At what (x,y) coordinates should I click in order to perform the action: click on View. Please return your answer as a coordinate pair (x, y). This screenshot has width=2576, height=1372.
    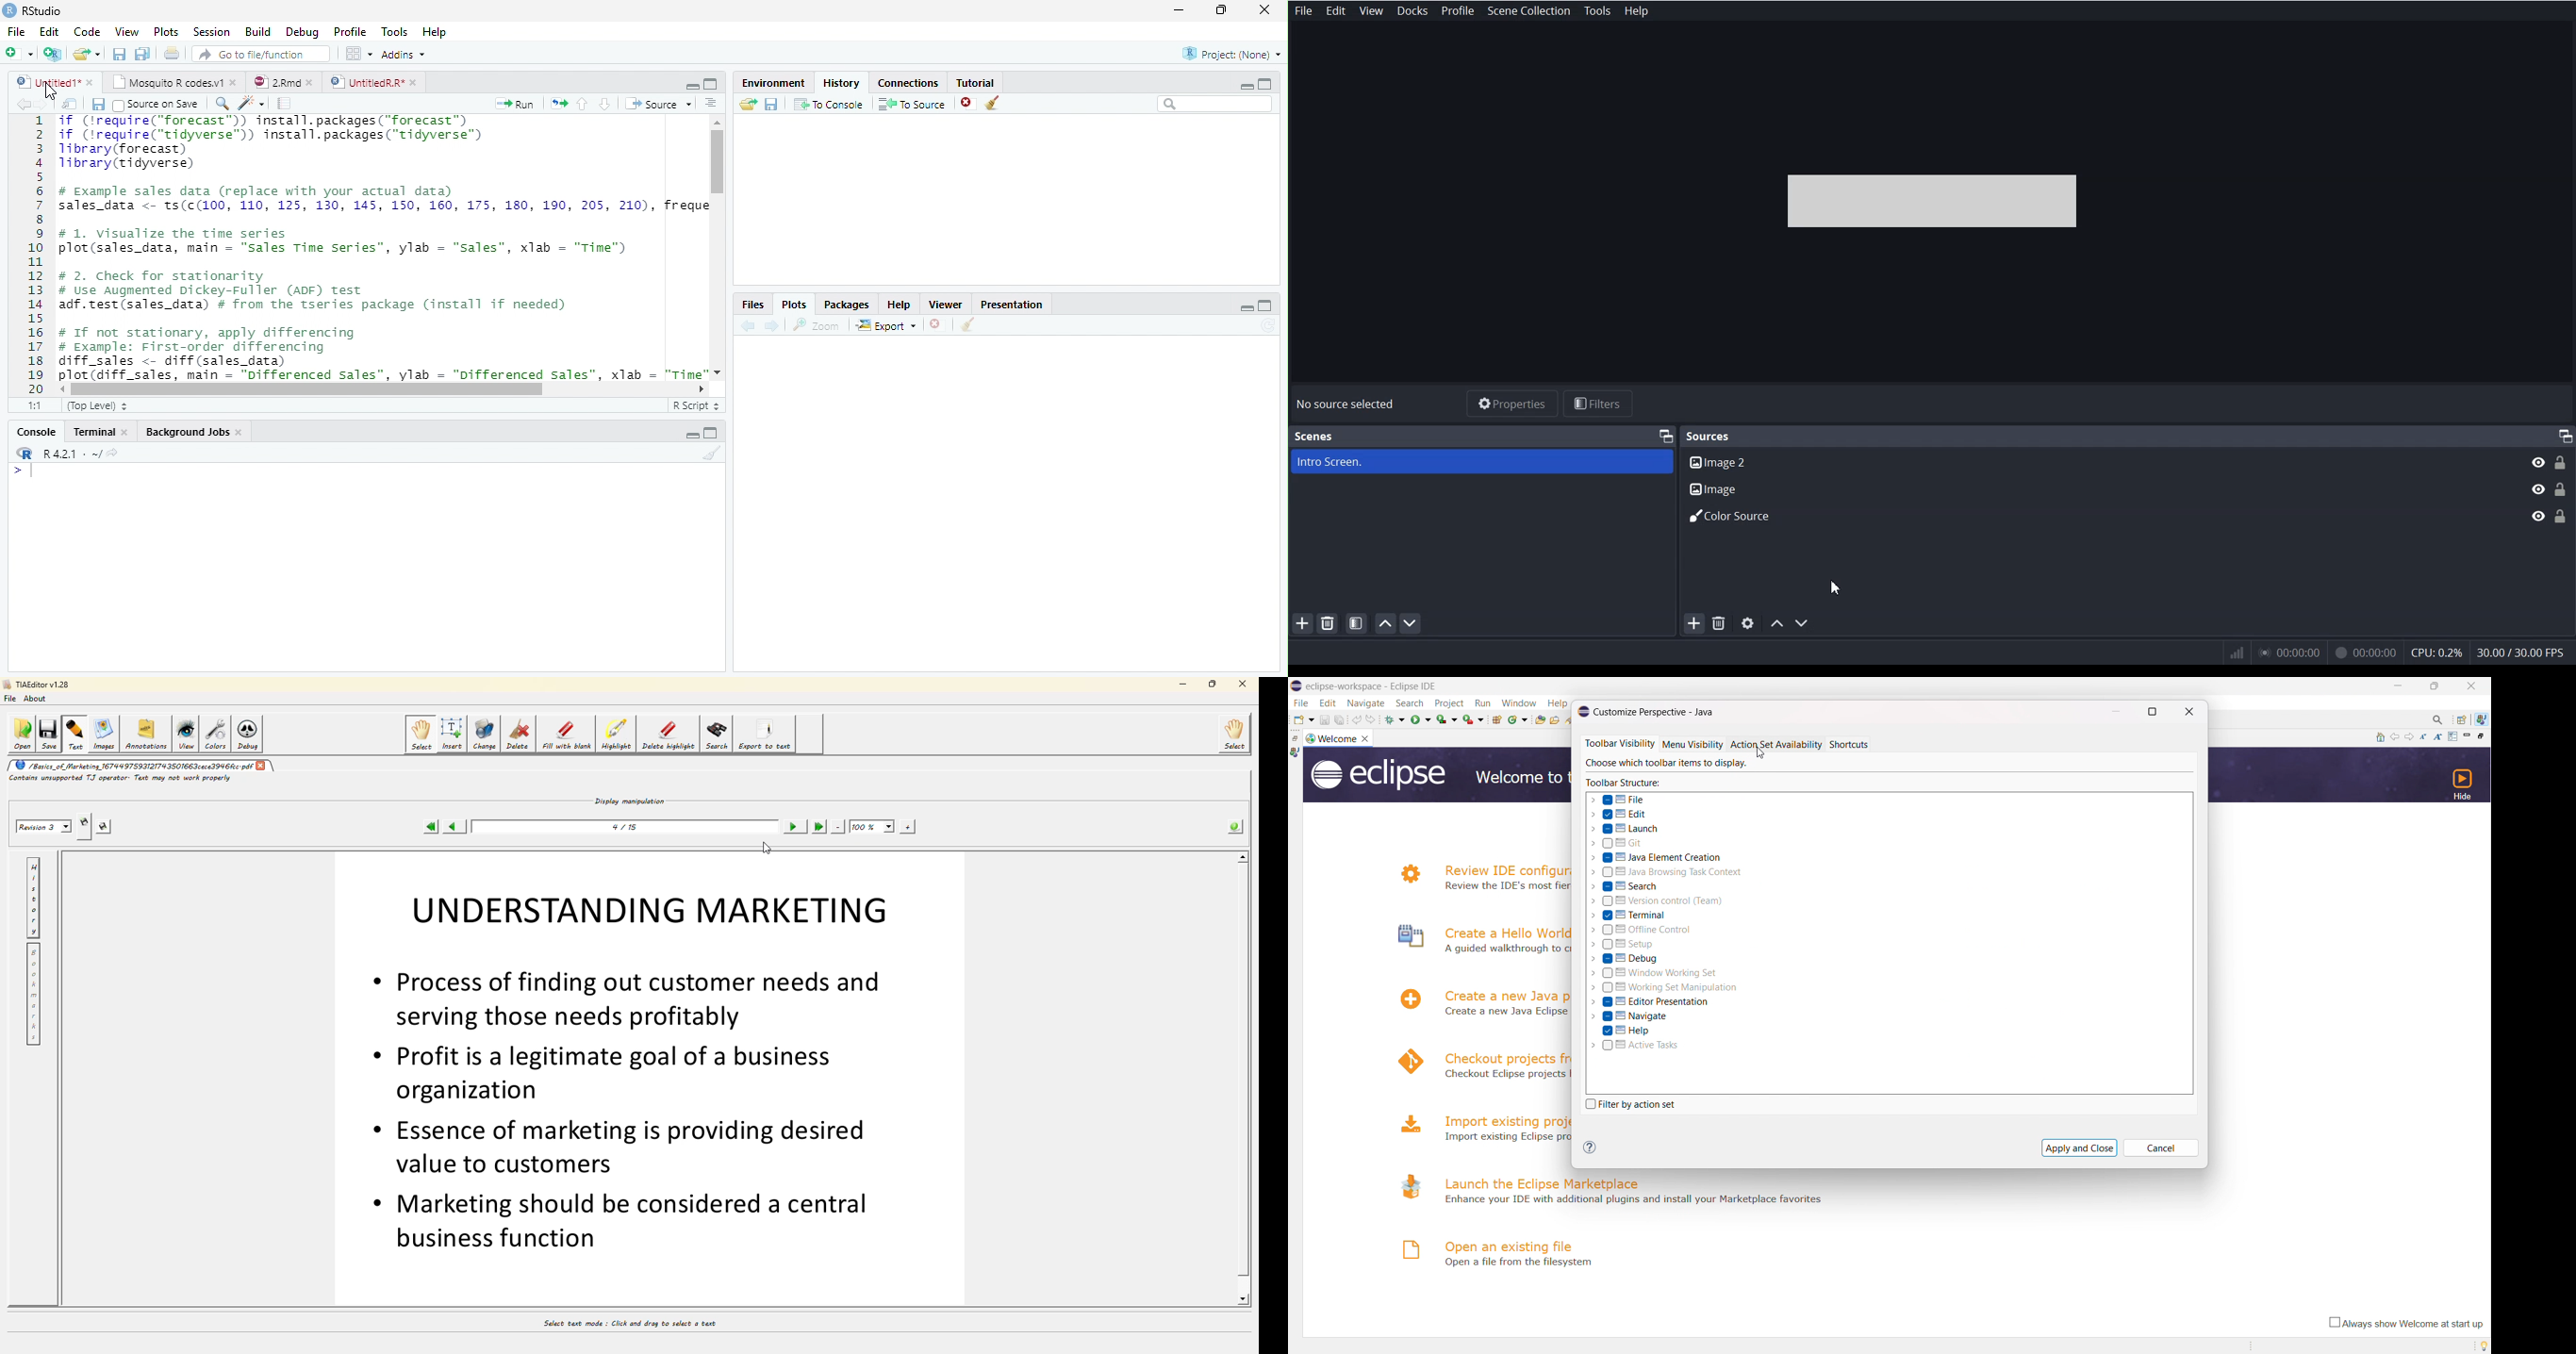
    Looking at the image, I should click on (1370, 11).